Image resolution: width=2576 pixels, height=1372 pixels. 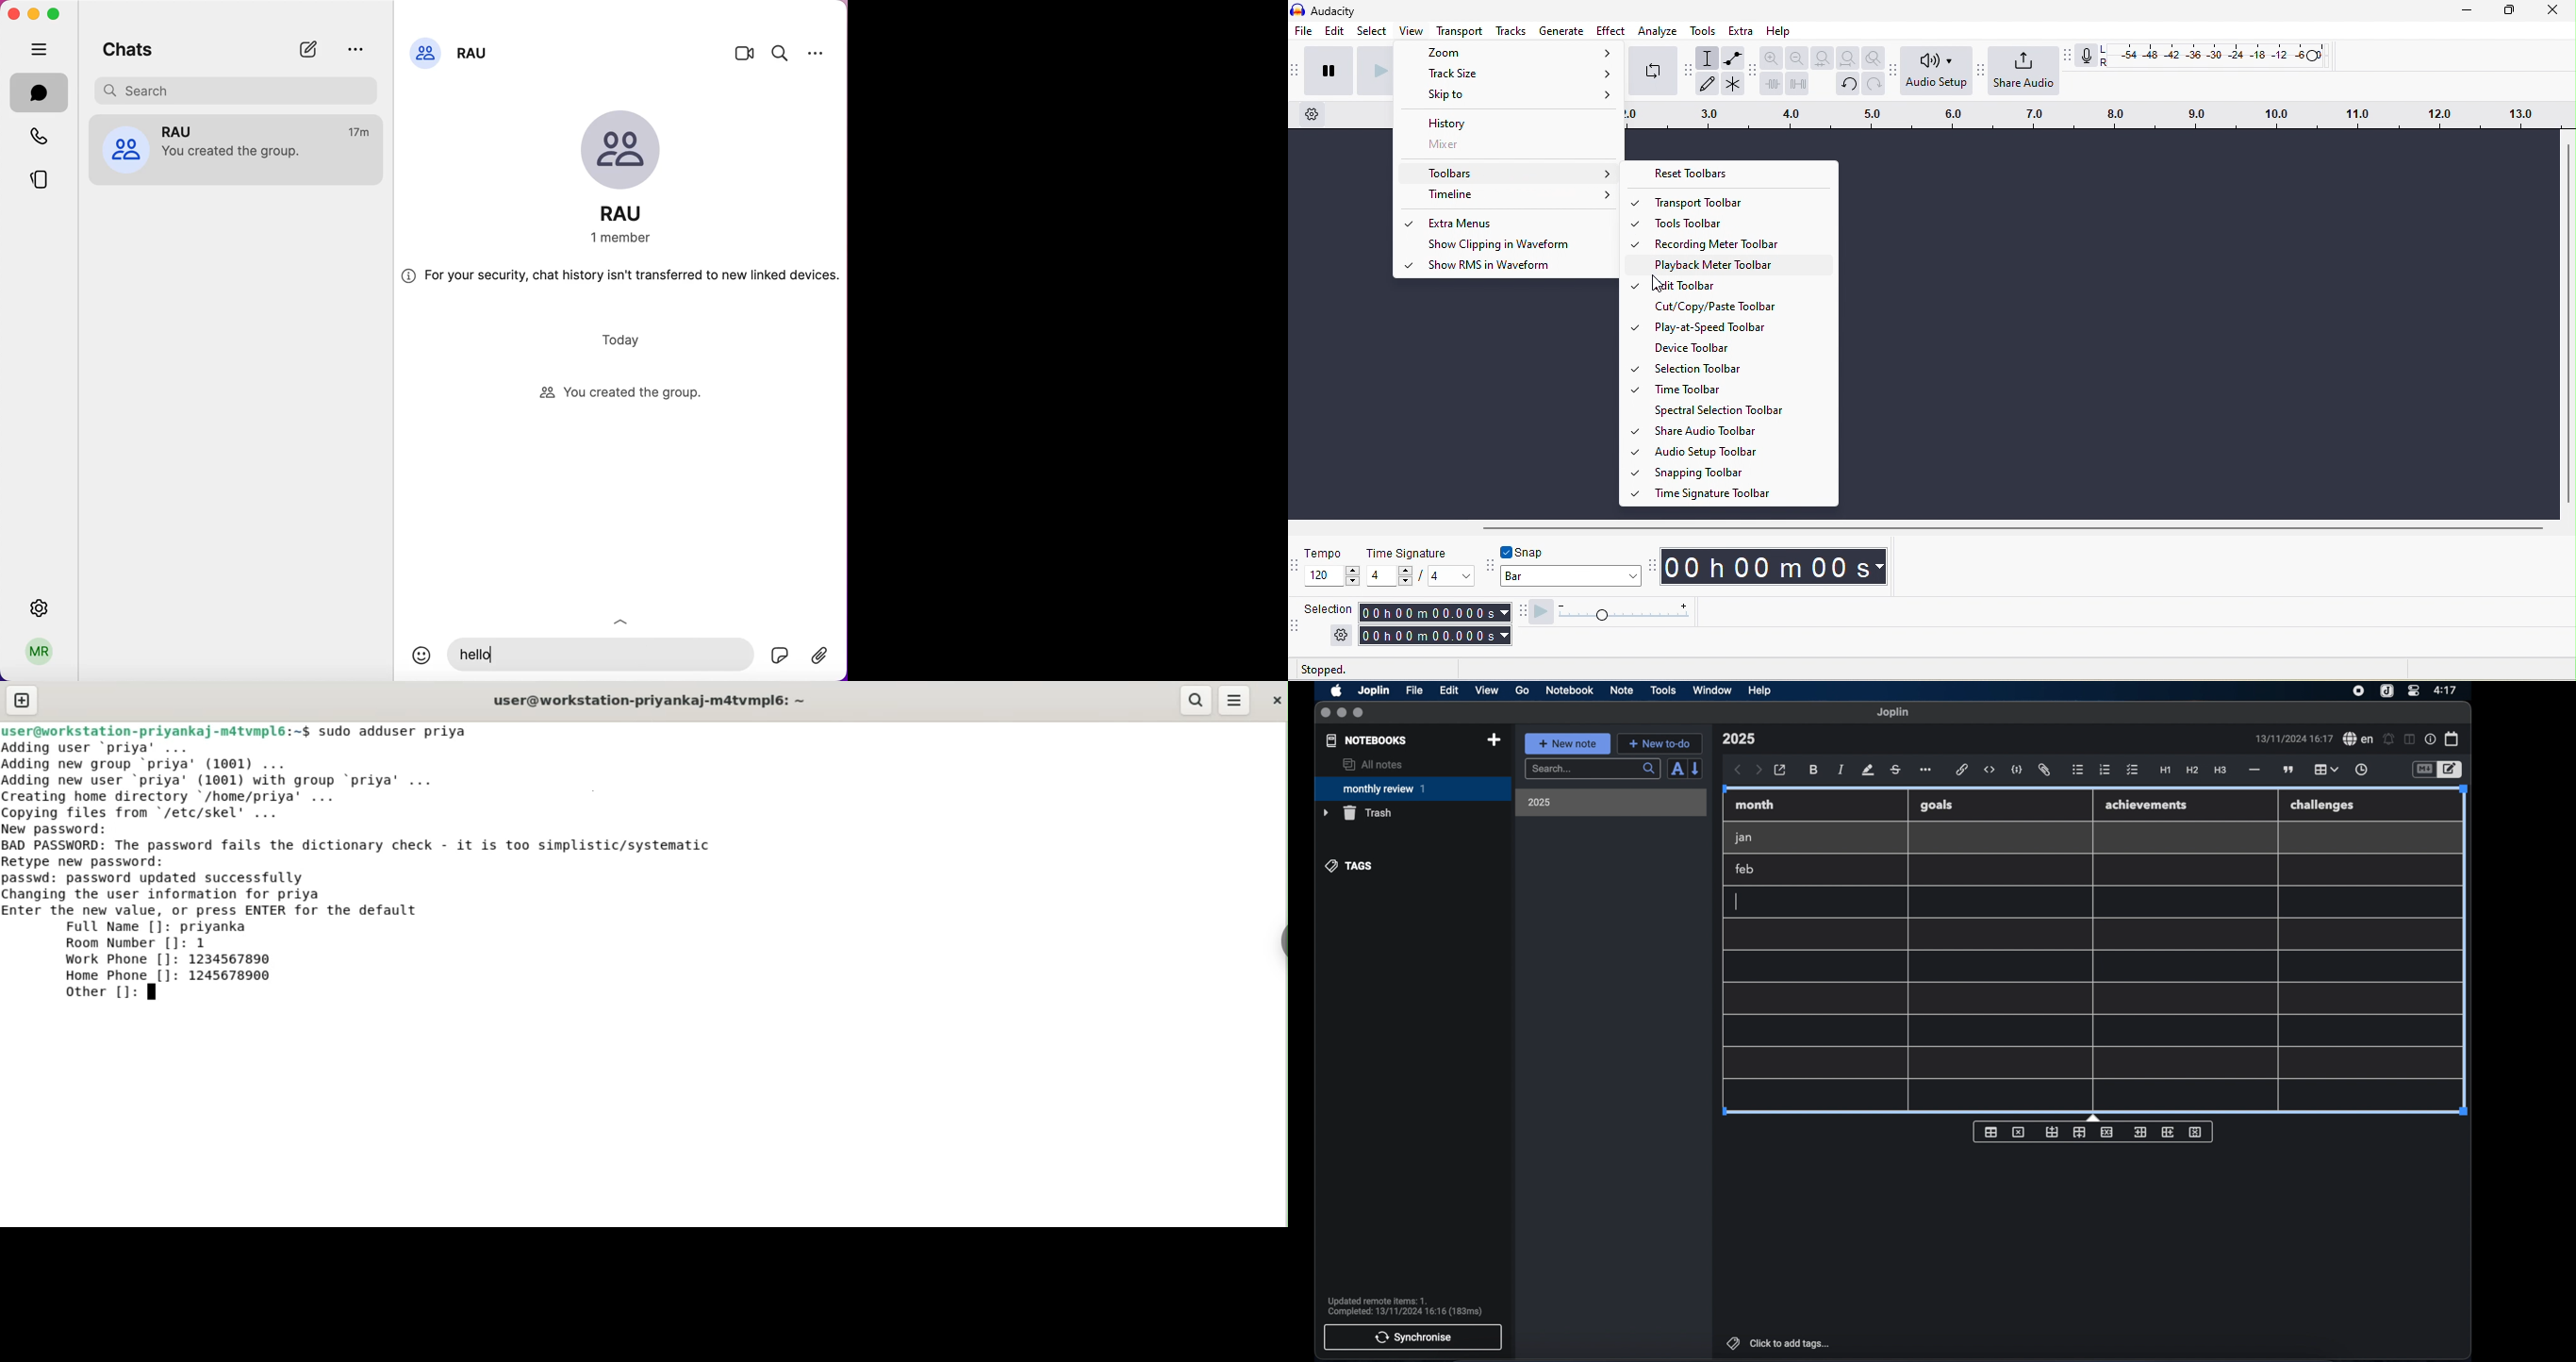 What do you see at coordinates (1746, 869) in the screenshot?
I see `feb` at bounding box center [1746, 869].